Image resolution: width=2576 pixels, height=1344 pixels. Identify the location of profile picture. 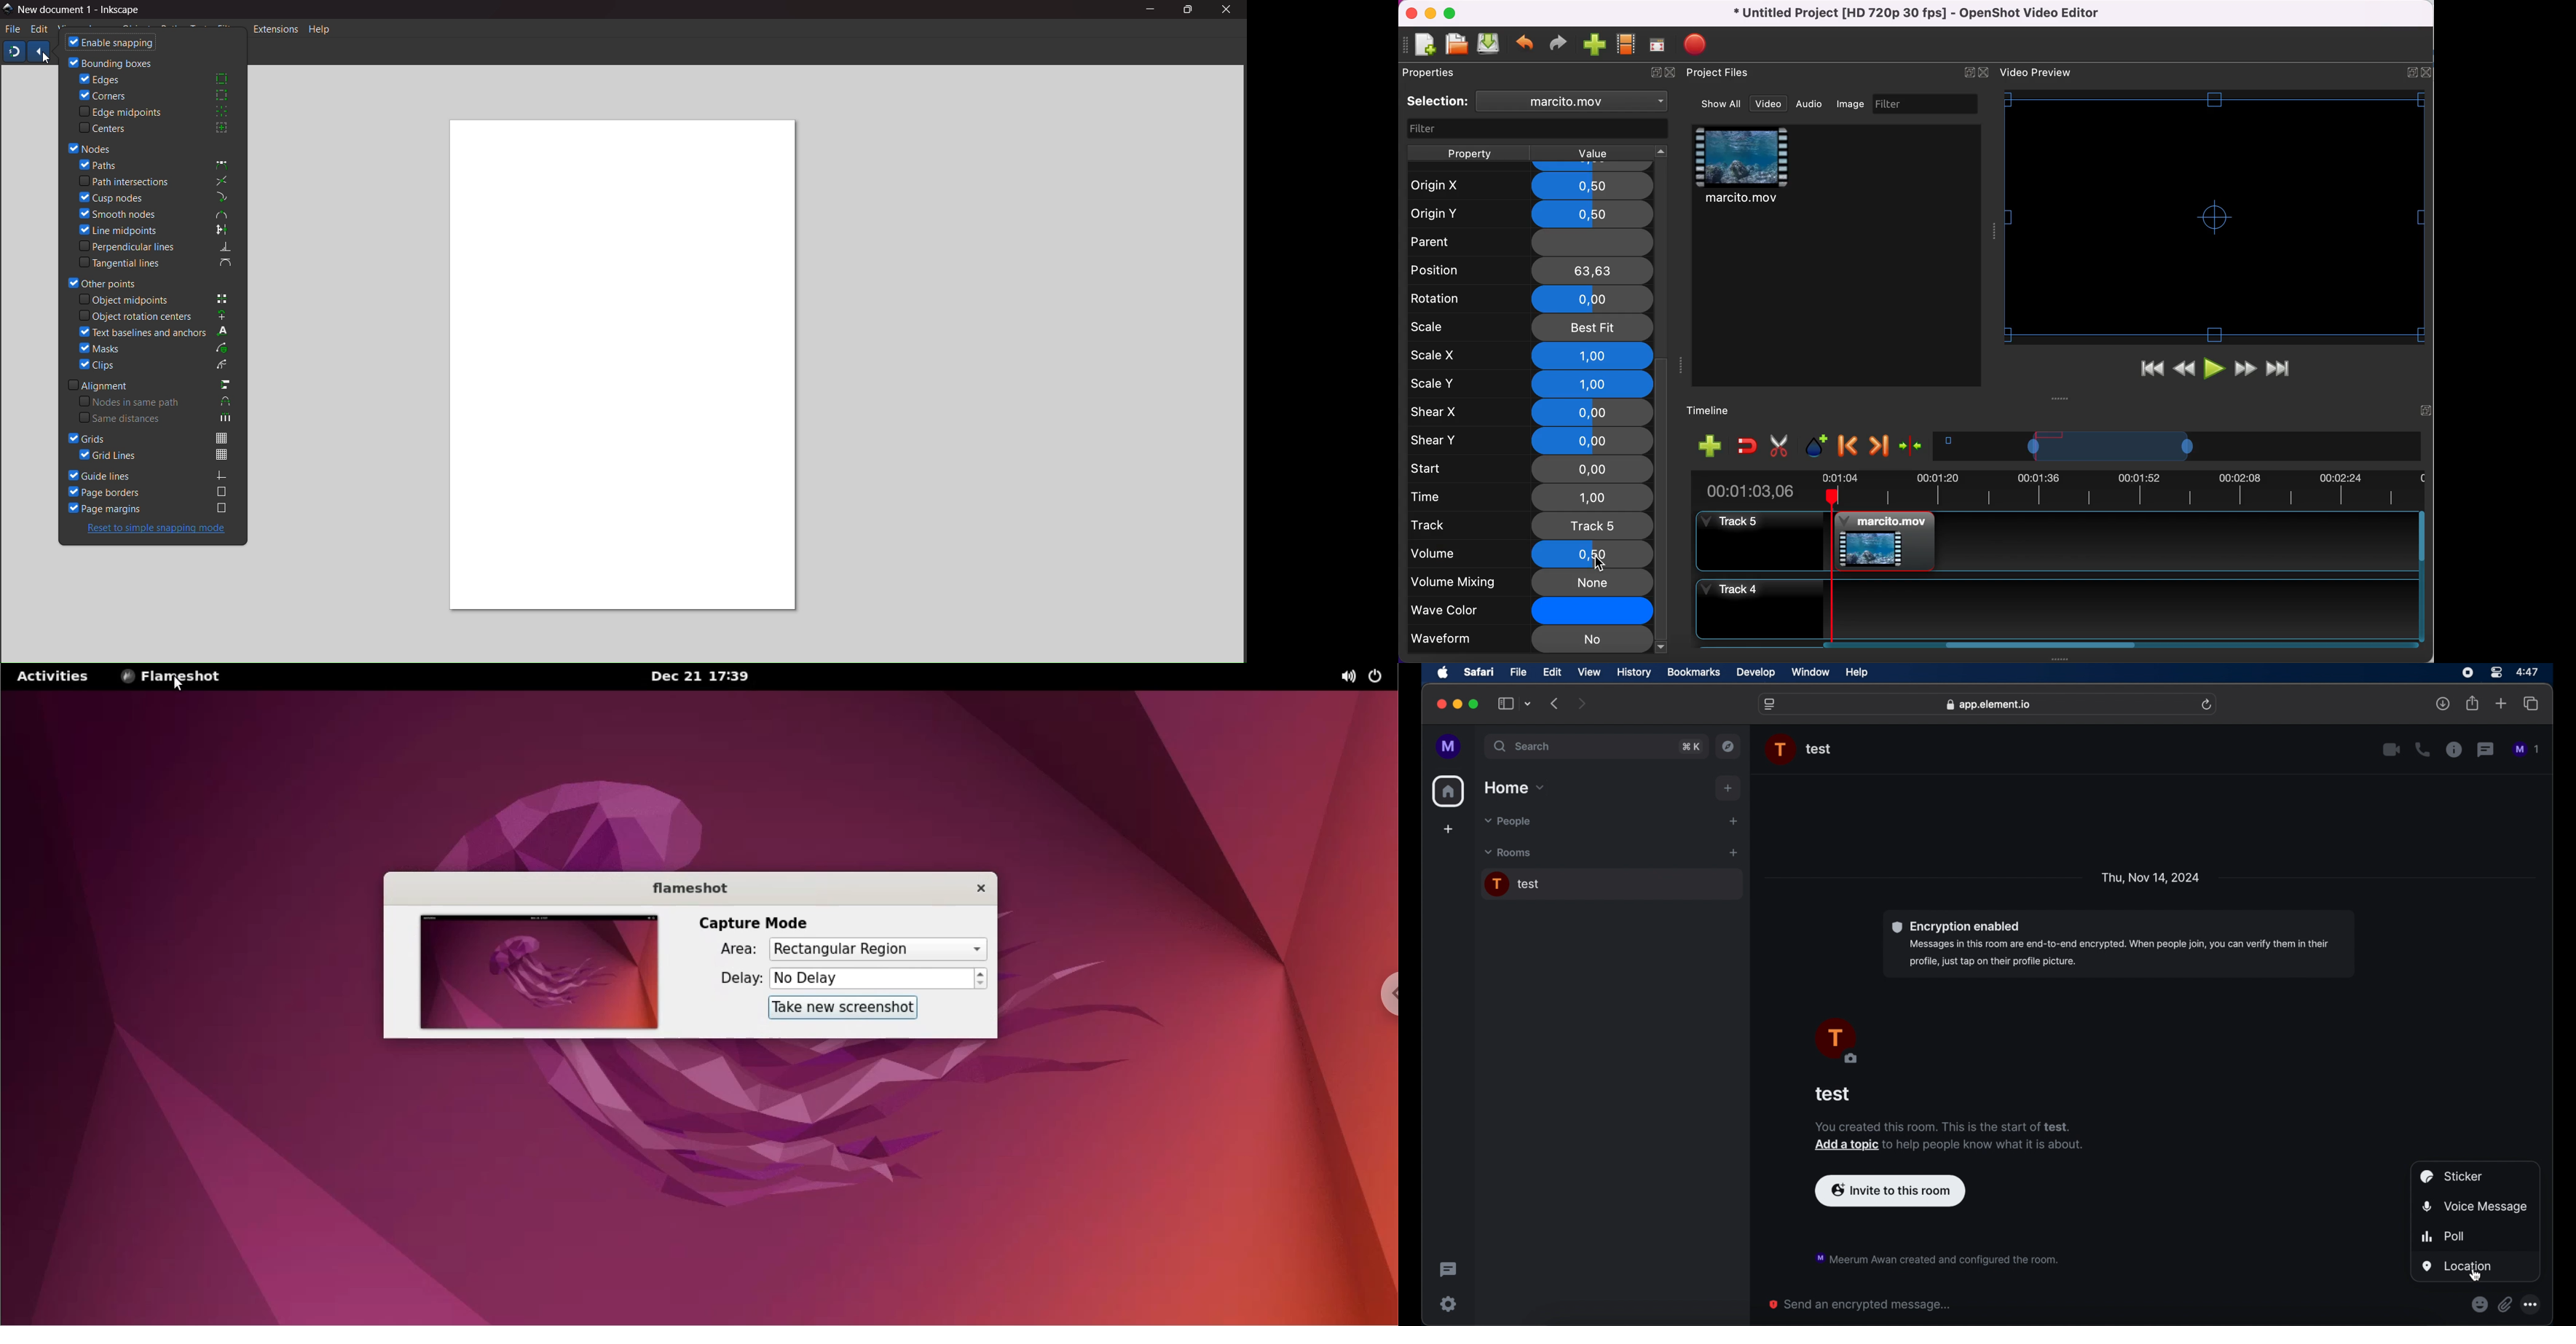
(1835, 1042).